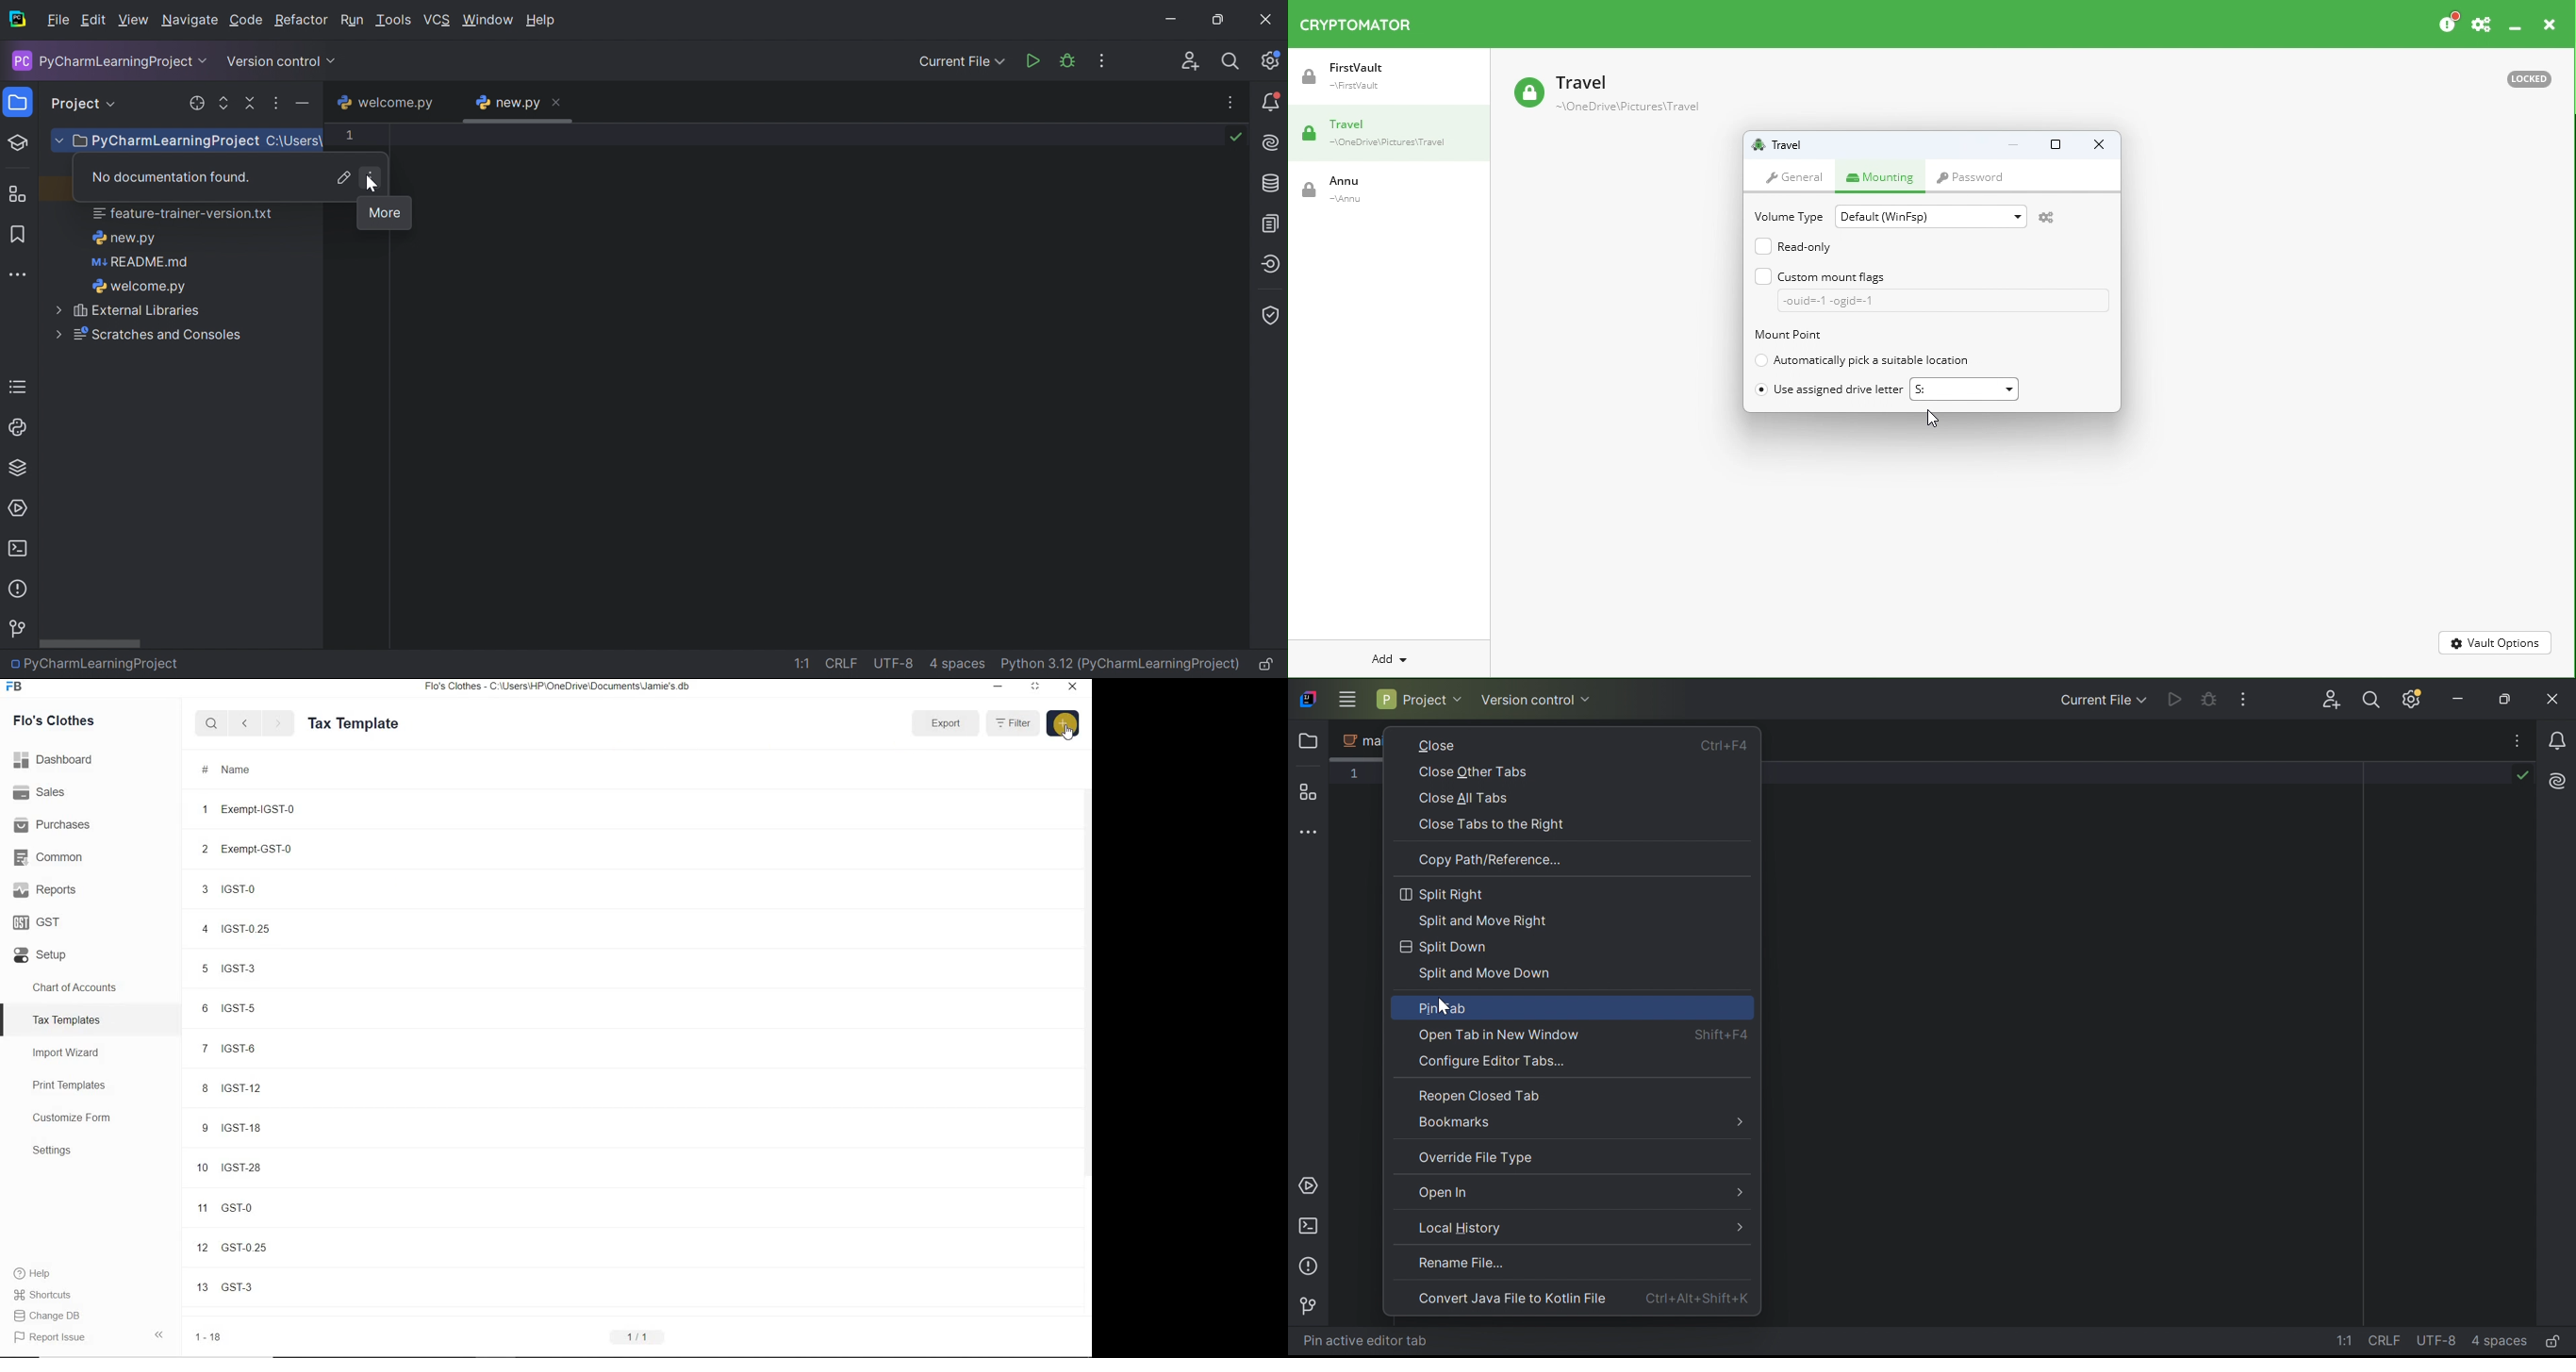 This screenshot has width=2576, height=1372. What do you see at coordinates (2375, 702) in the screenshot?
I see `Search everywhere` at bounding box center [2375, 702].